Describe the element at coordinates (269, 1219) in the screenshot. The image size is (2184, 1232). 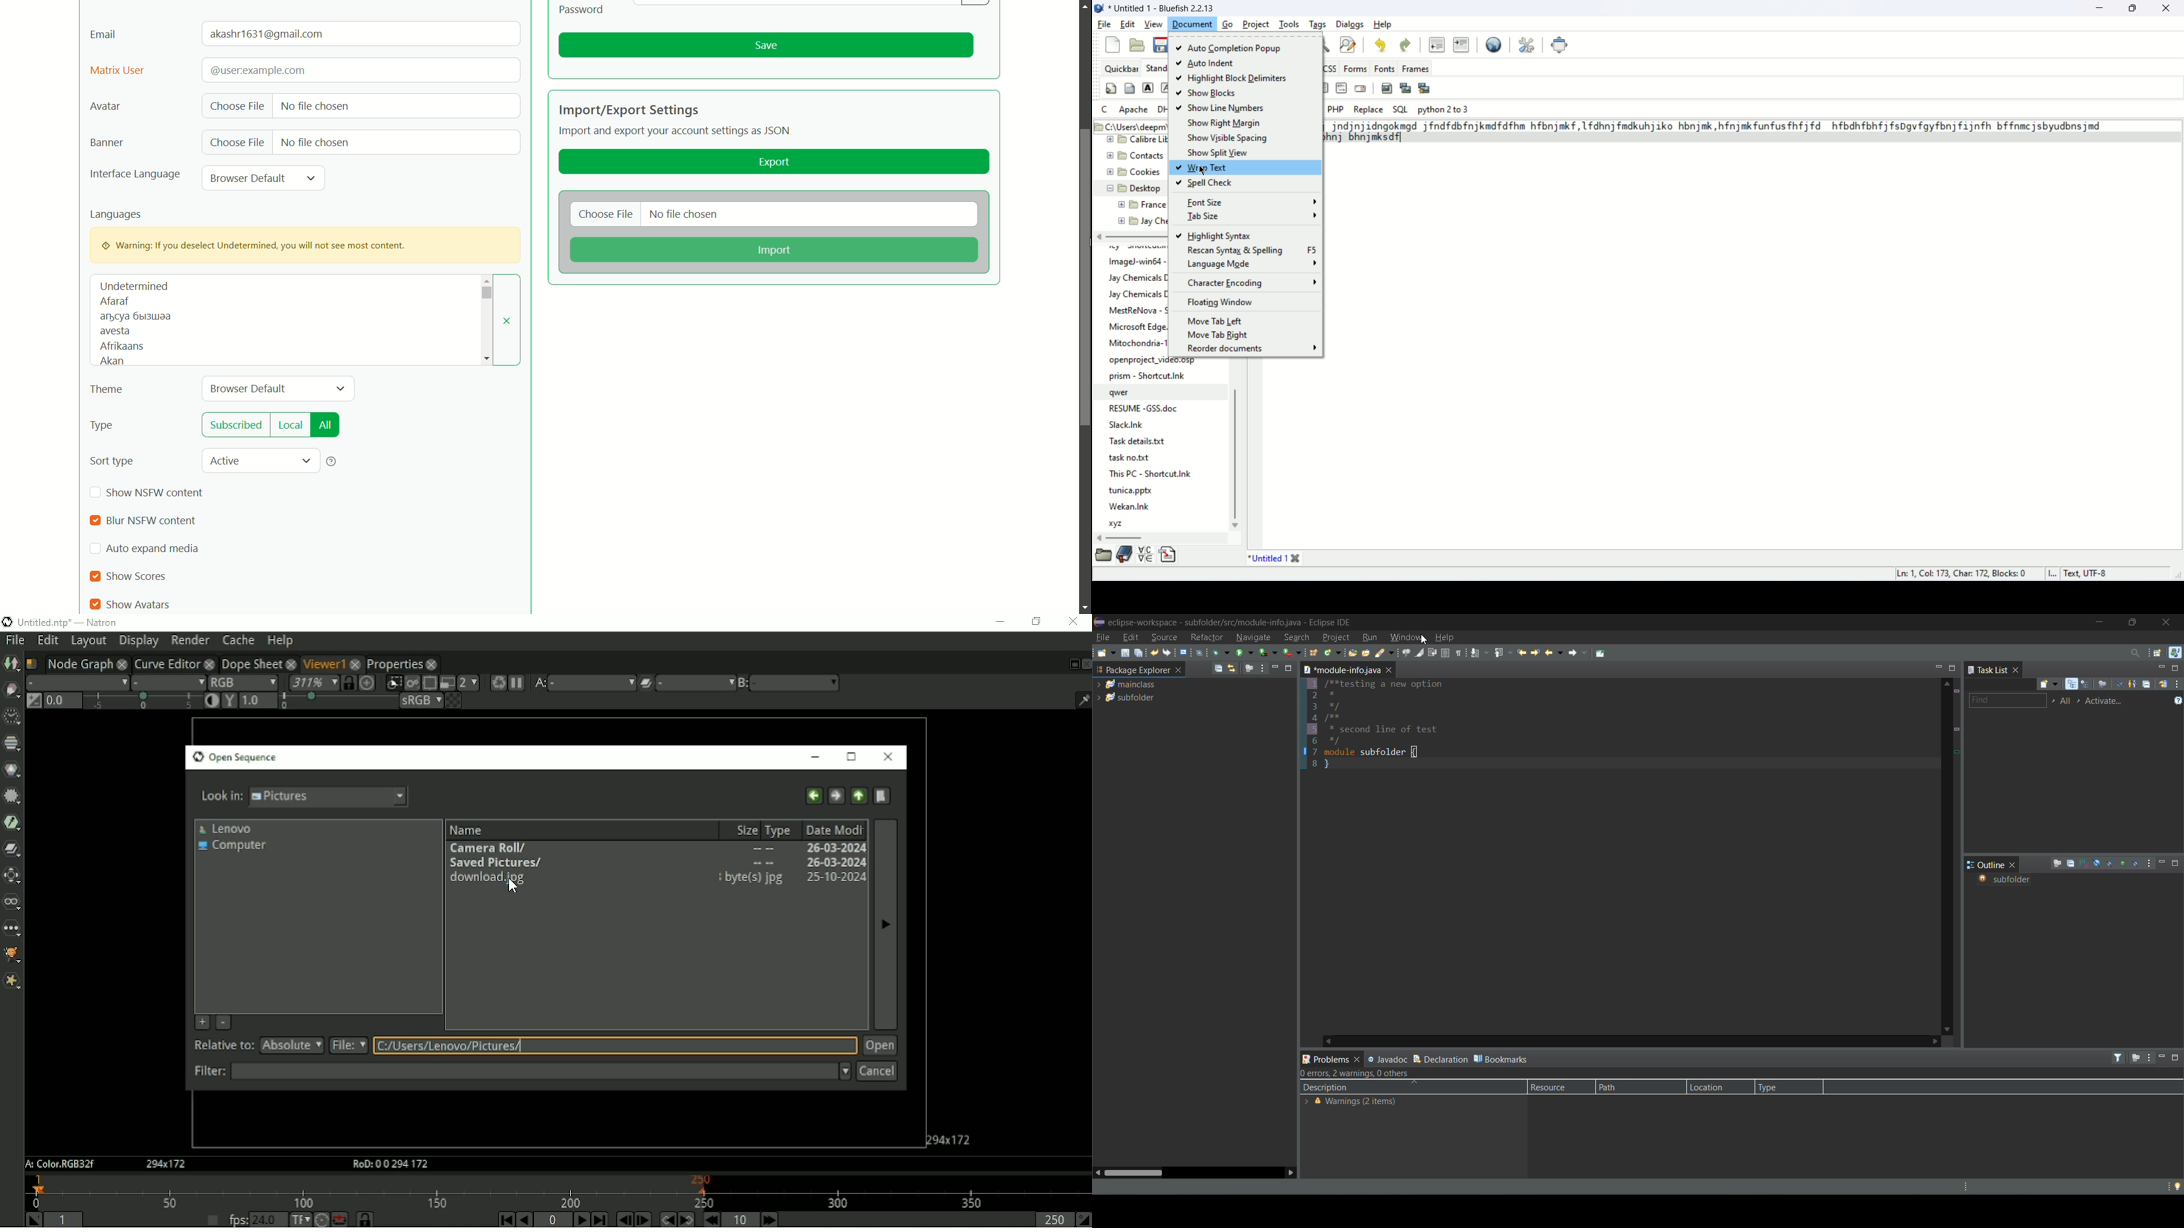
I see `24` at that location.